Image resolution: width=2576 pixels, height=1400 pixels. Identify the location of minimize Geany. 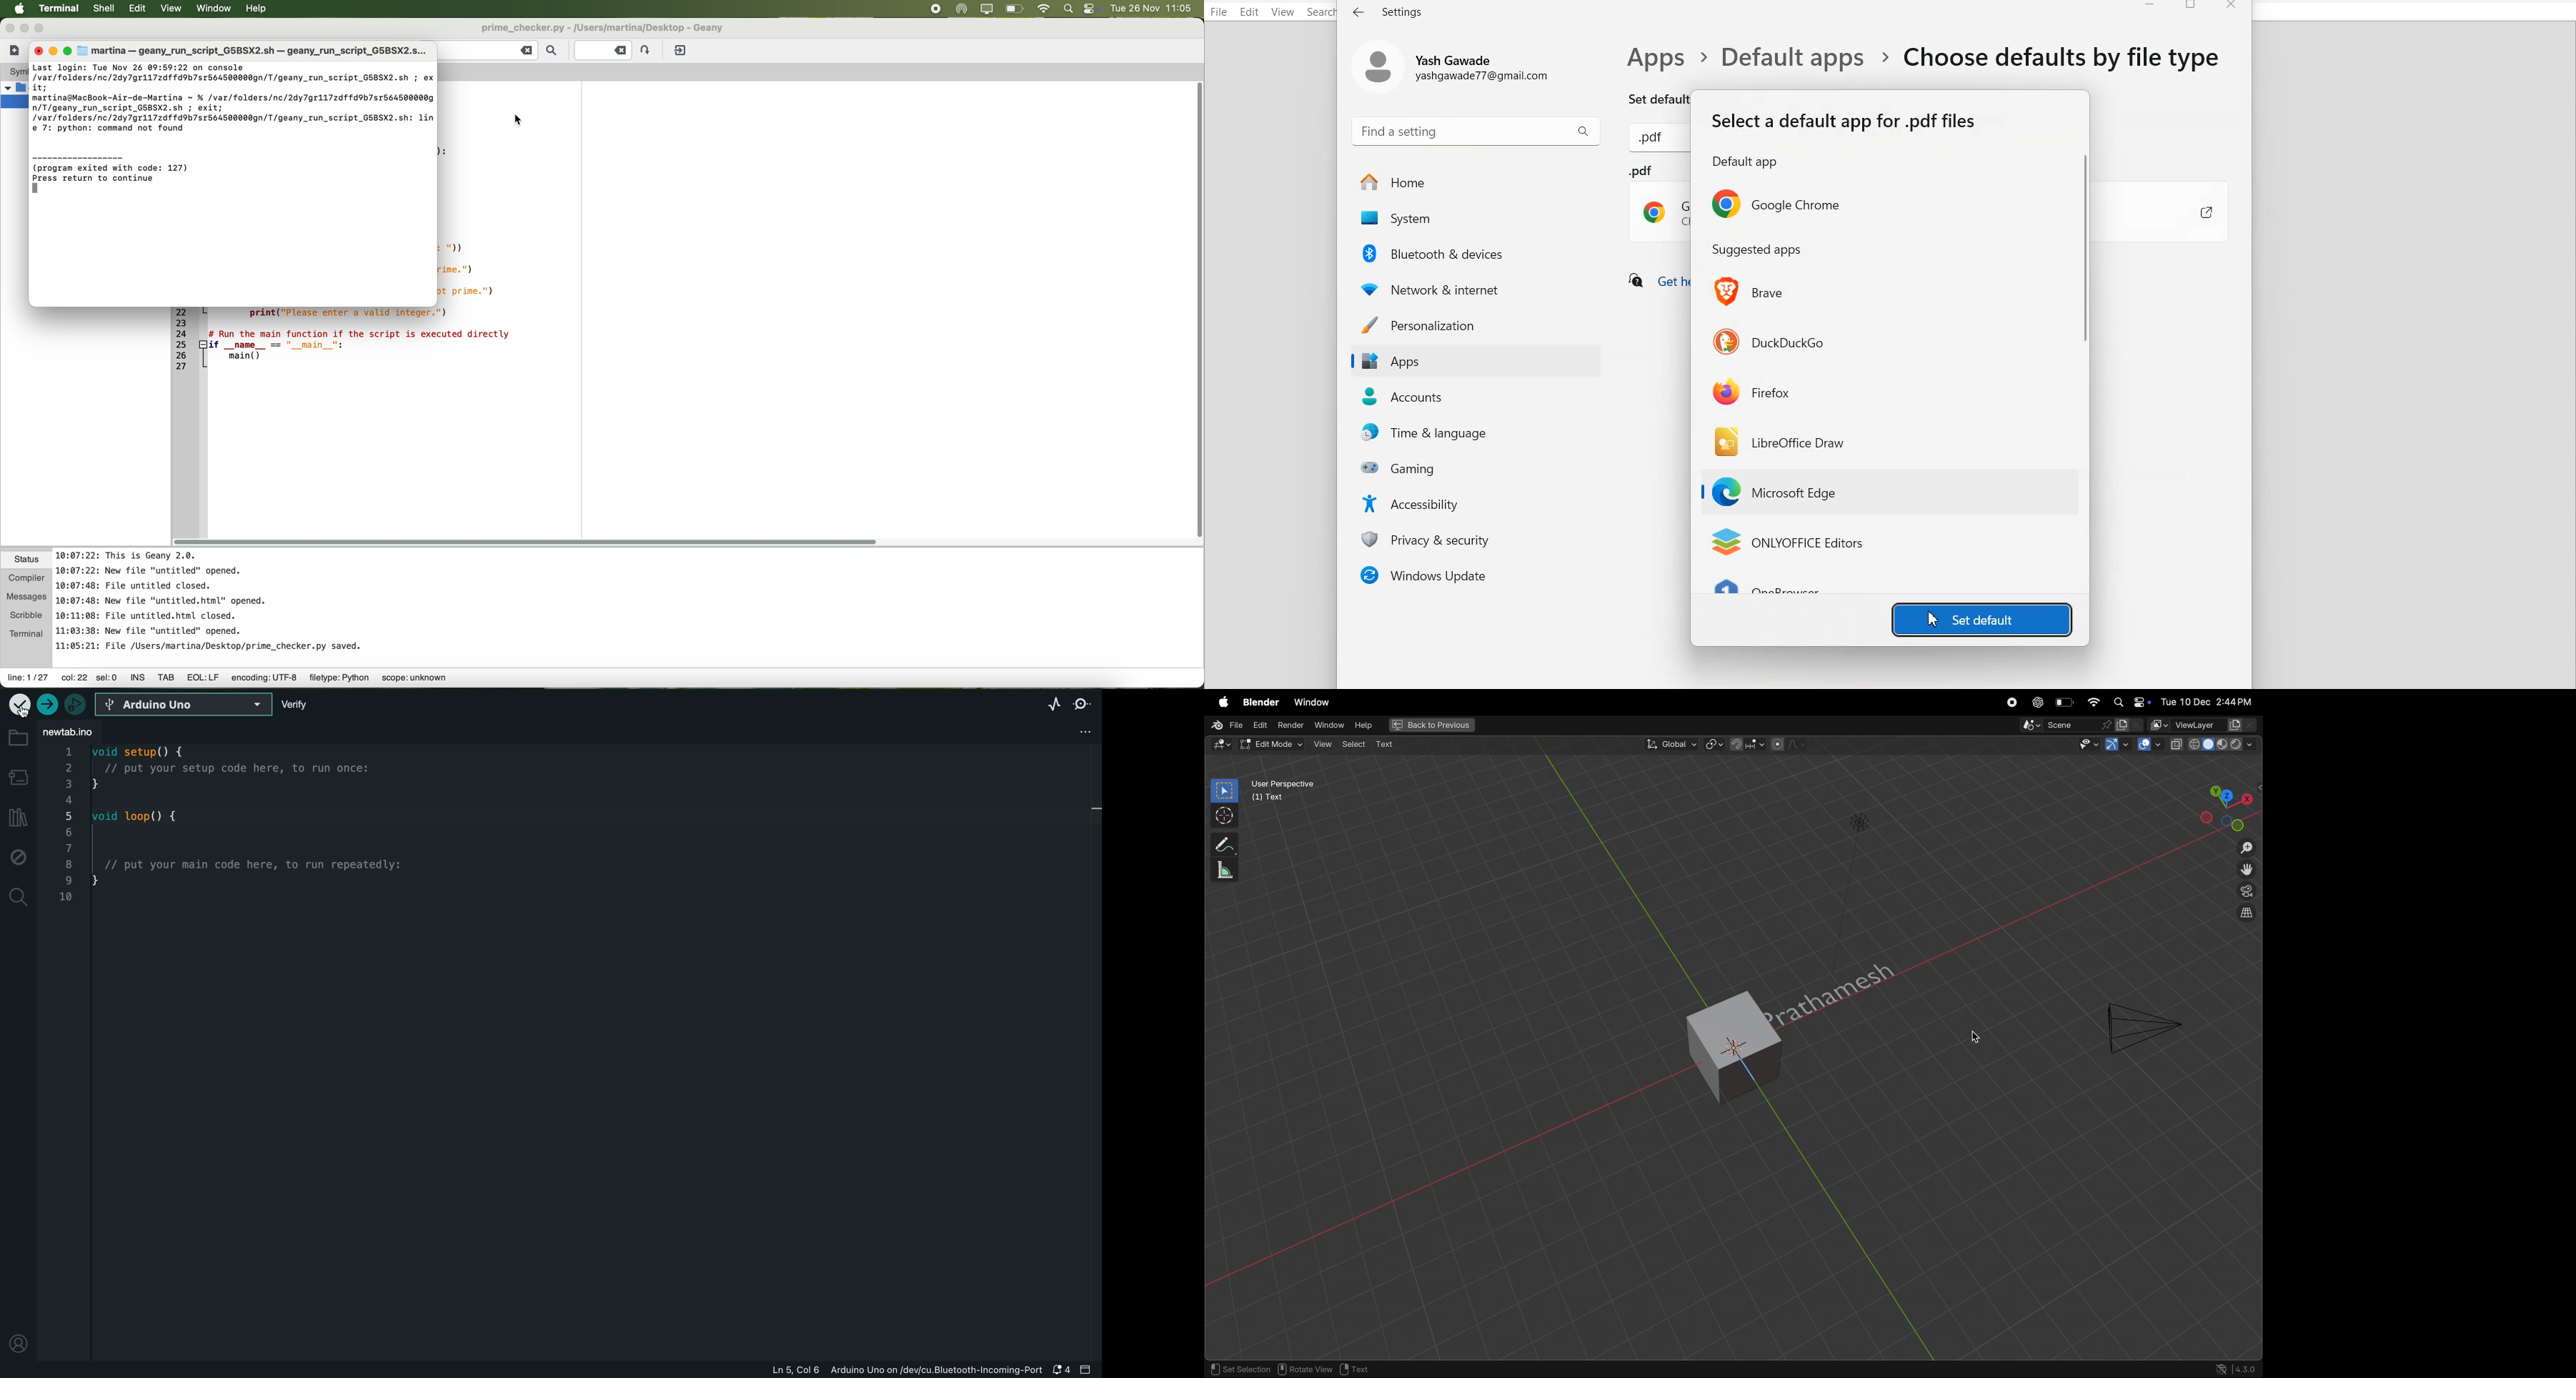
(25, 28).